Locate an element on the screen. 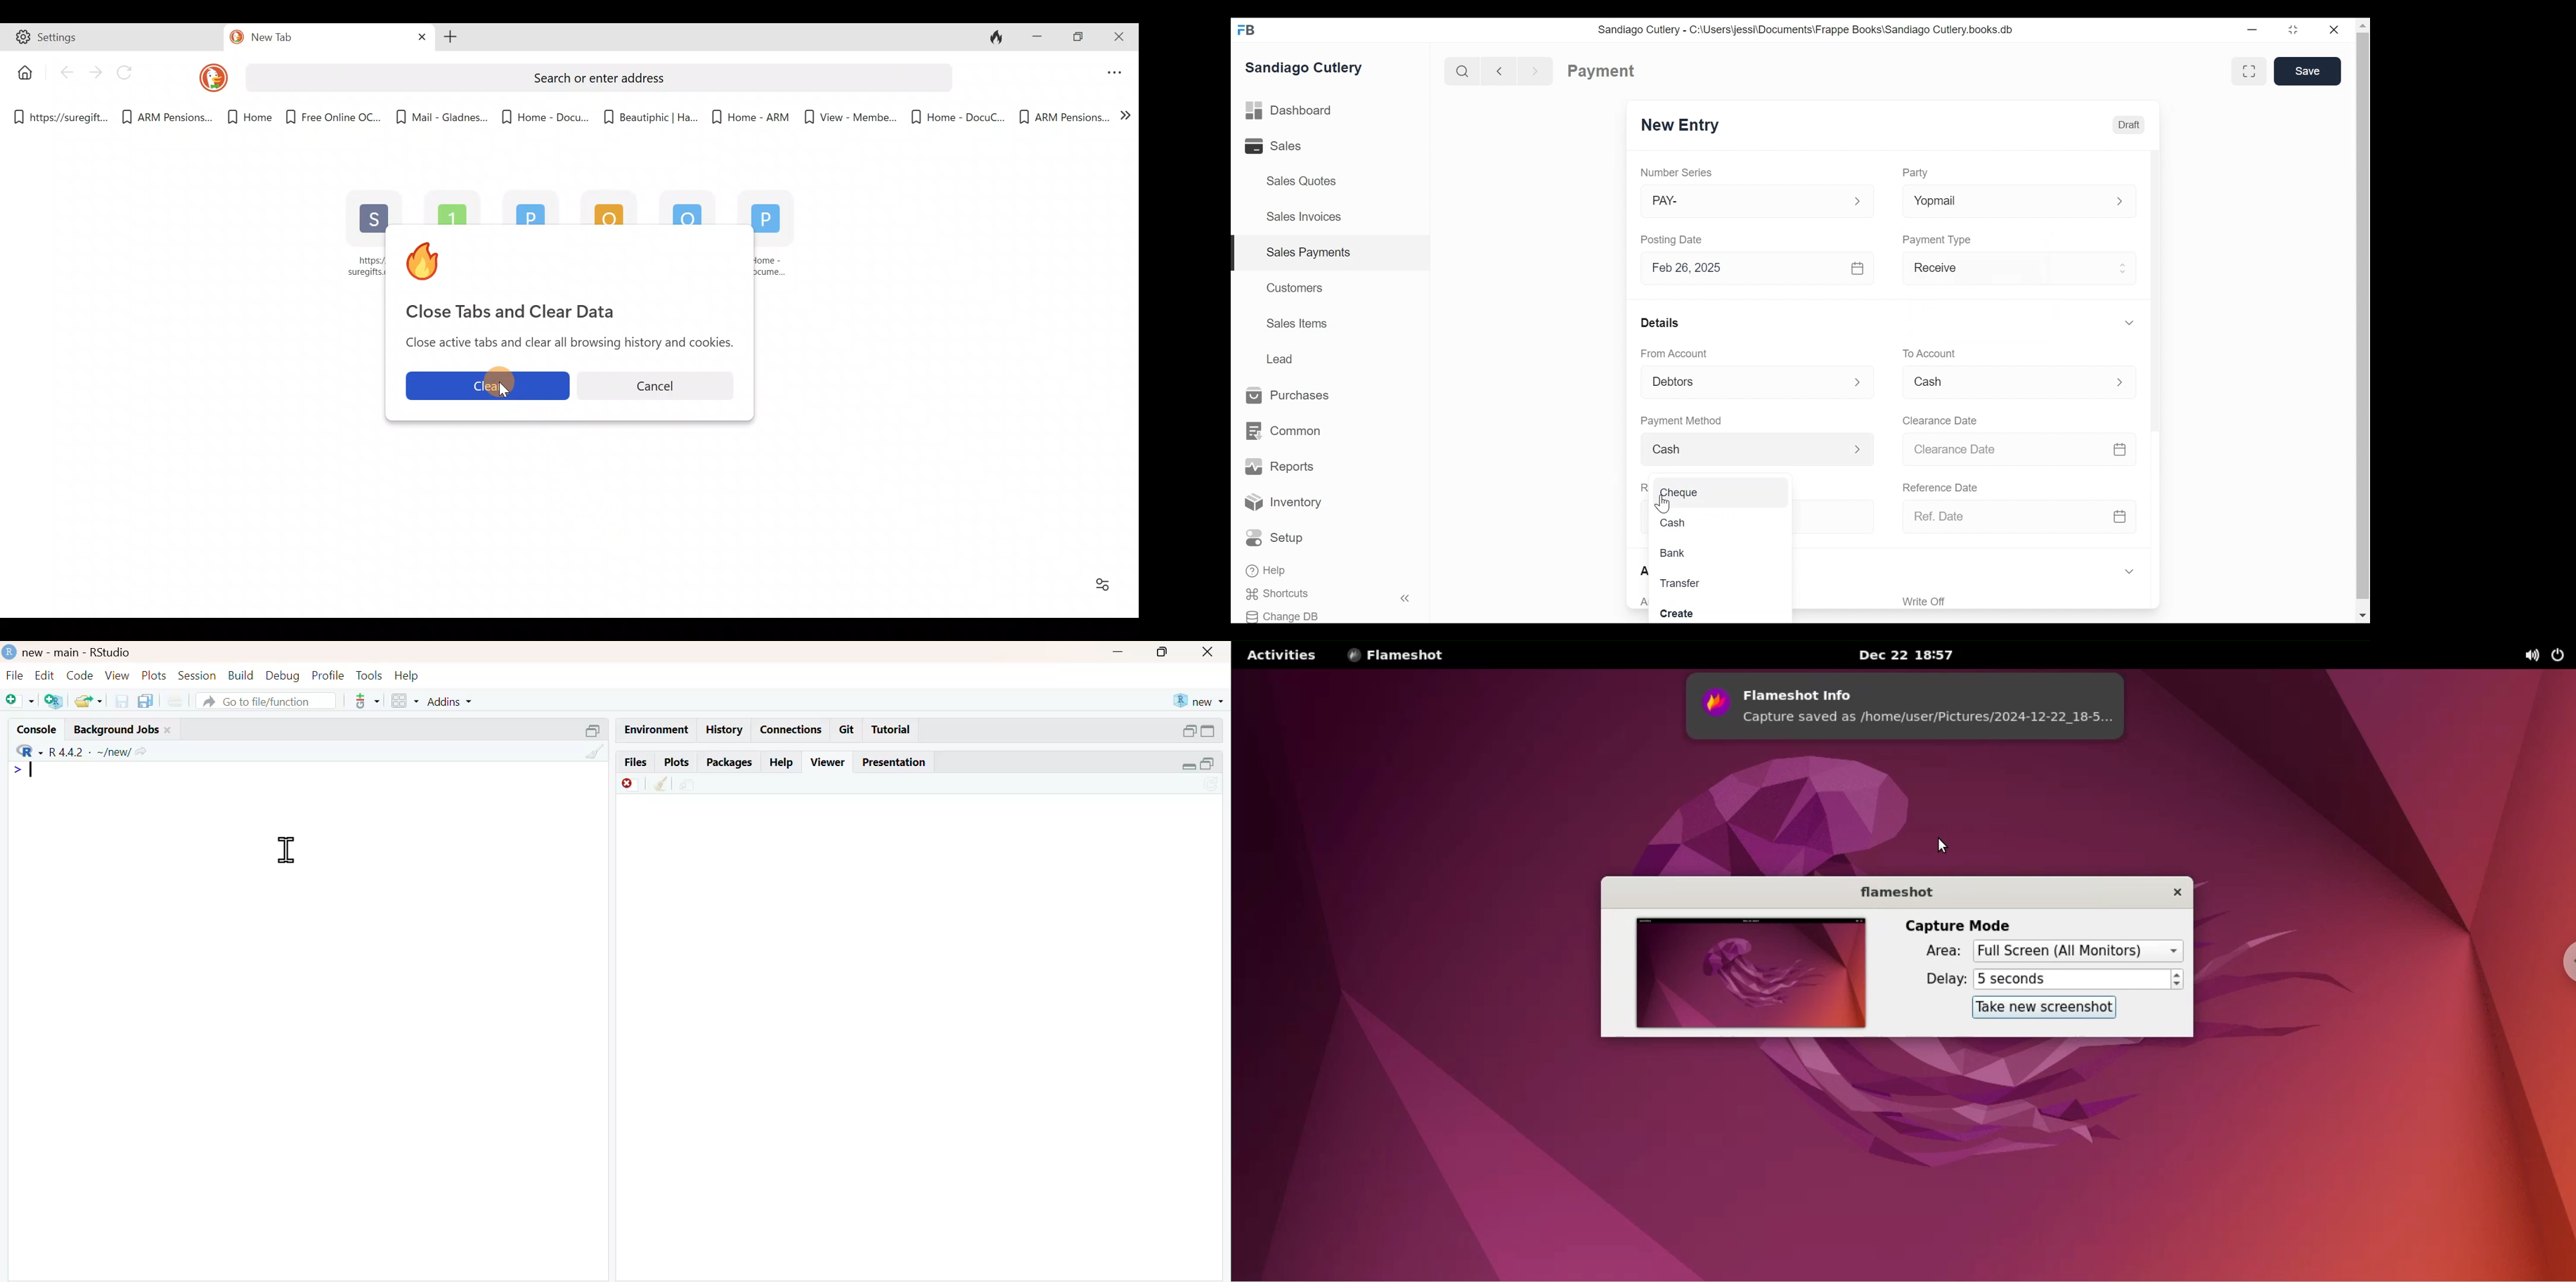  addins is located at coordinates (449, 702).